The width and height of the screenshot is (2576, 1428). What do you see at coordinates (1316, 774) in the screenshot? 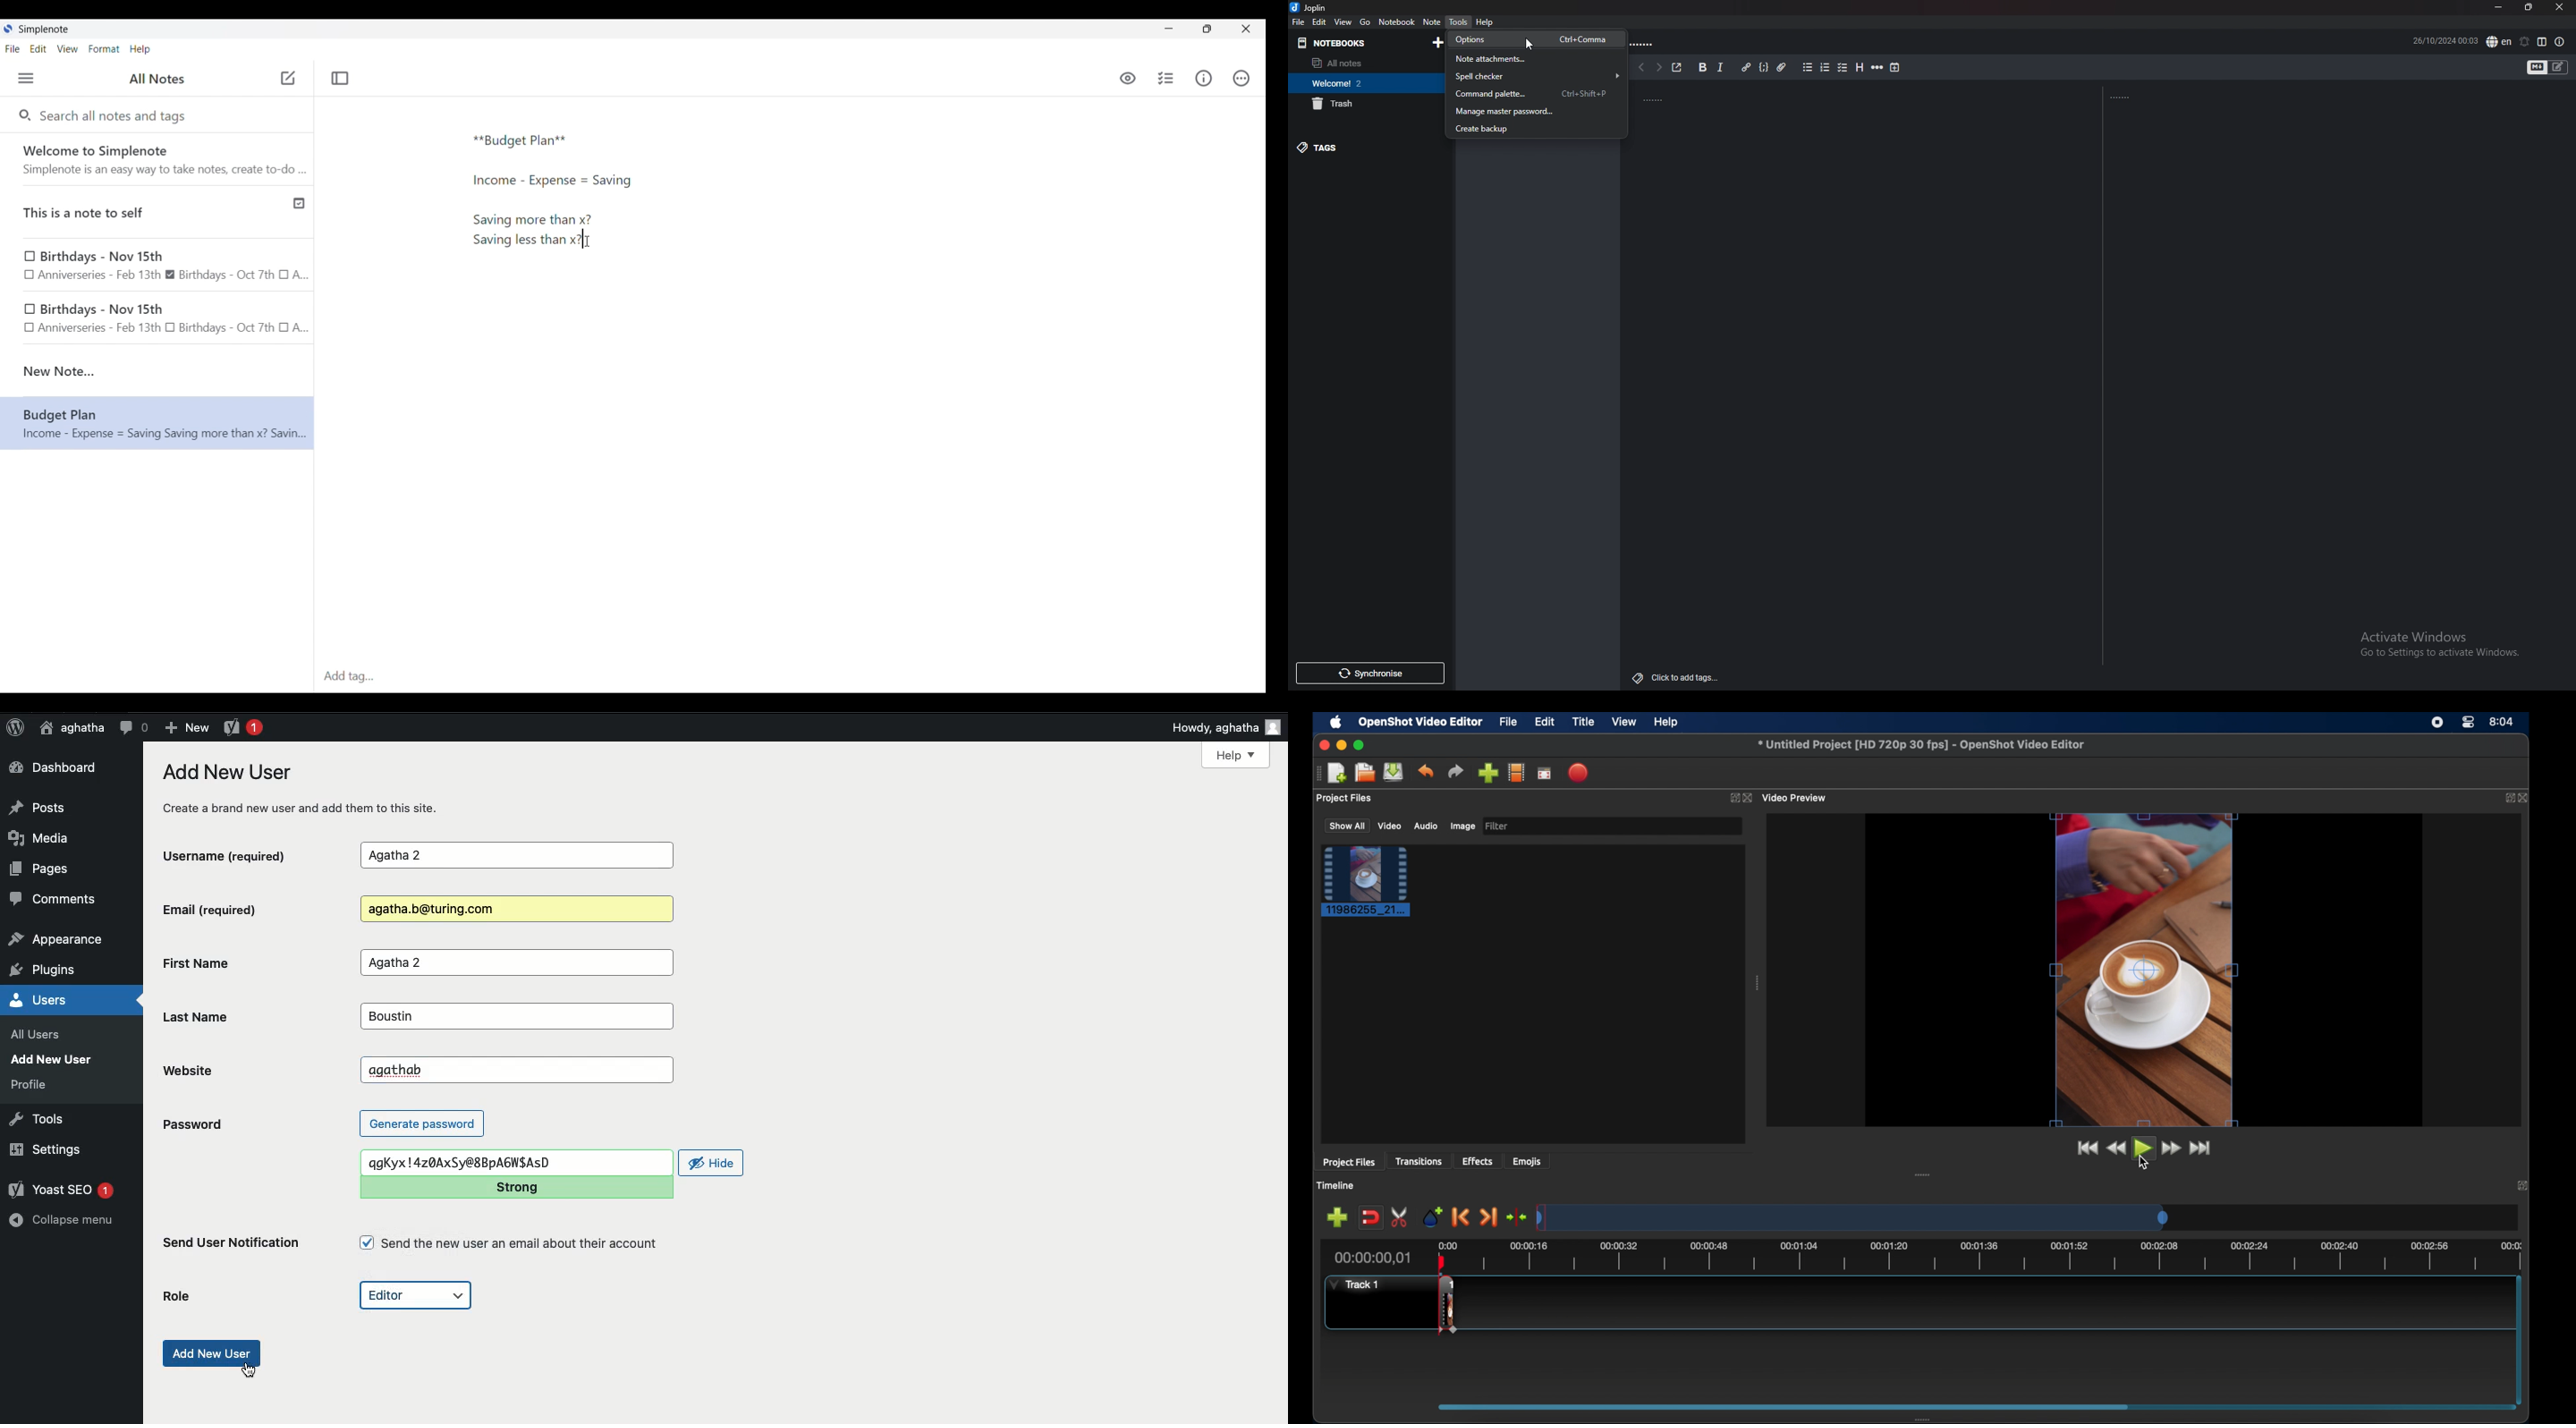
I see `drag handle` at bounding box center [1316, 774].